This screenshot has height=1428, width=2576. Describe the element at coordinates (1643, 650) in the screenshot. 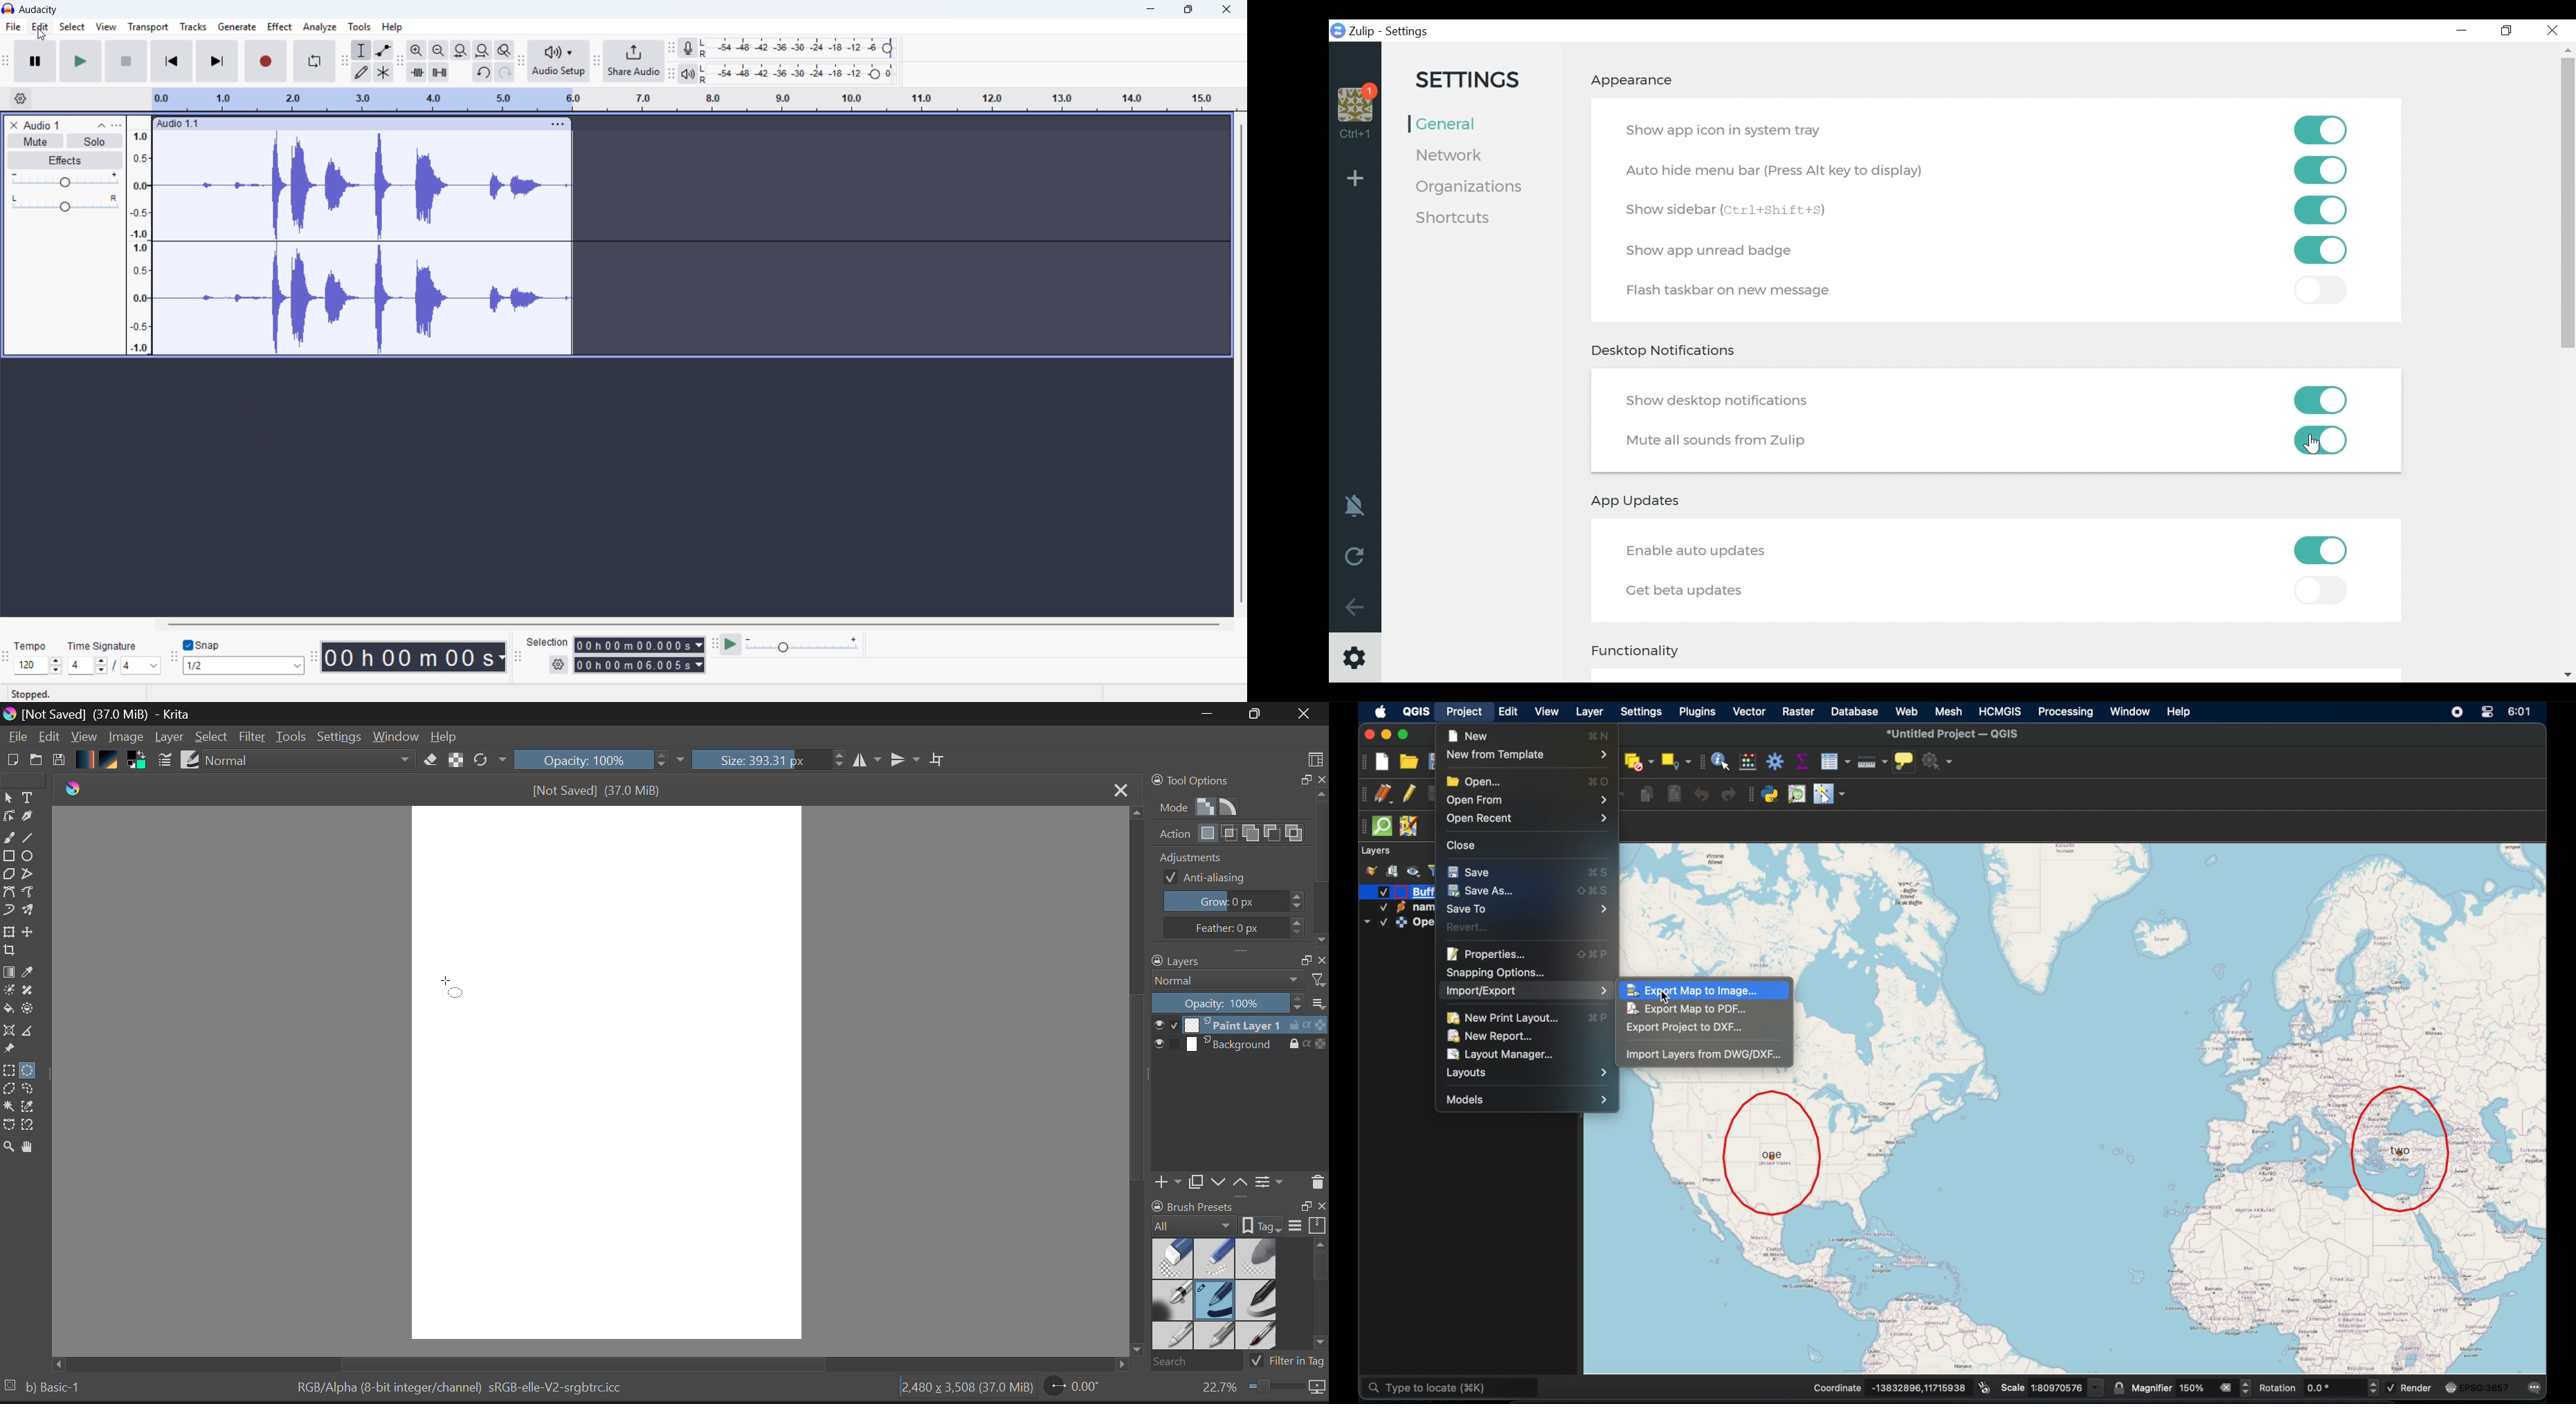

I see `Functionality` at that location.